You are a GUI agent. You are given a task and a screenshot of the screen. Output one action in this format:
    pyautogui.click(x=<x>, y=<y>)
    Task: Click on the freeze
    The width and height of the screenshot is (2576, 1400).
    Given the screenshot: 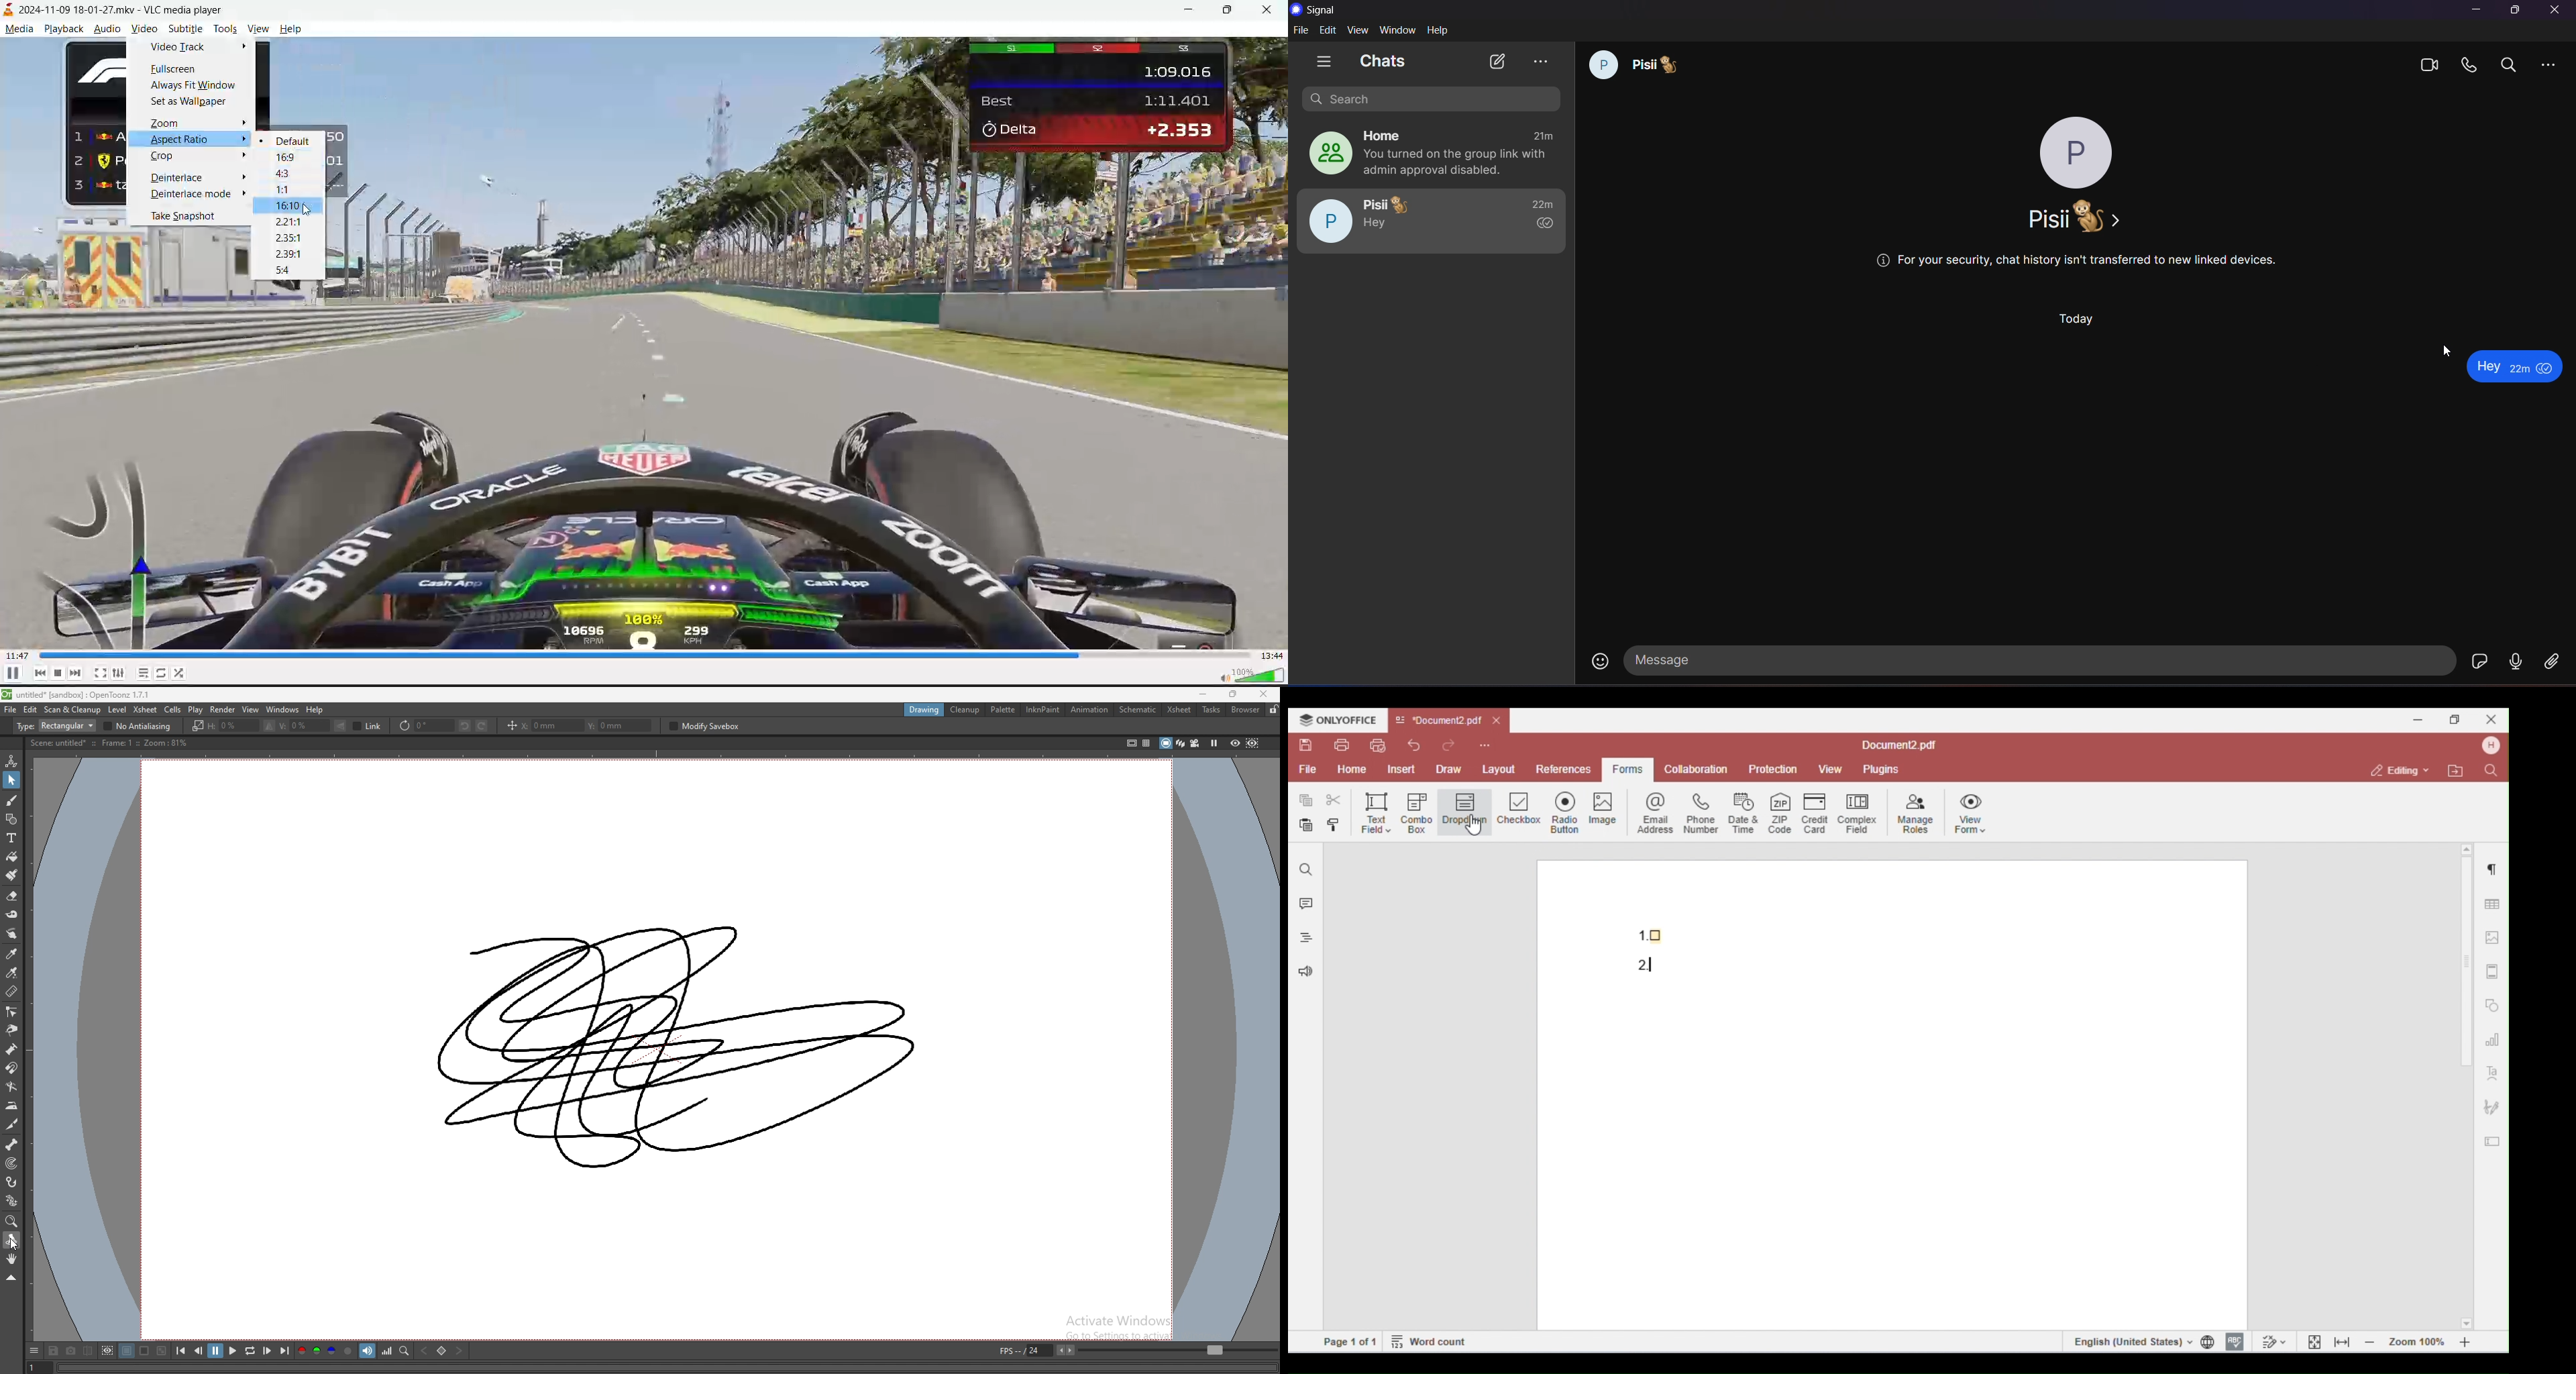 What is the action you would take?
    pyautogui.click(x=1214, y=743)
    